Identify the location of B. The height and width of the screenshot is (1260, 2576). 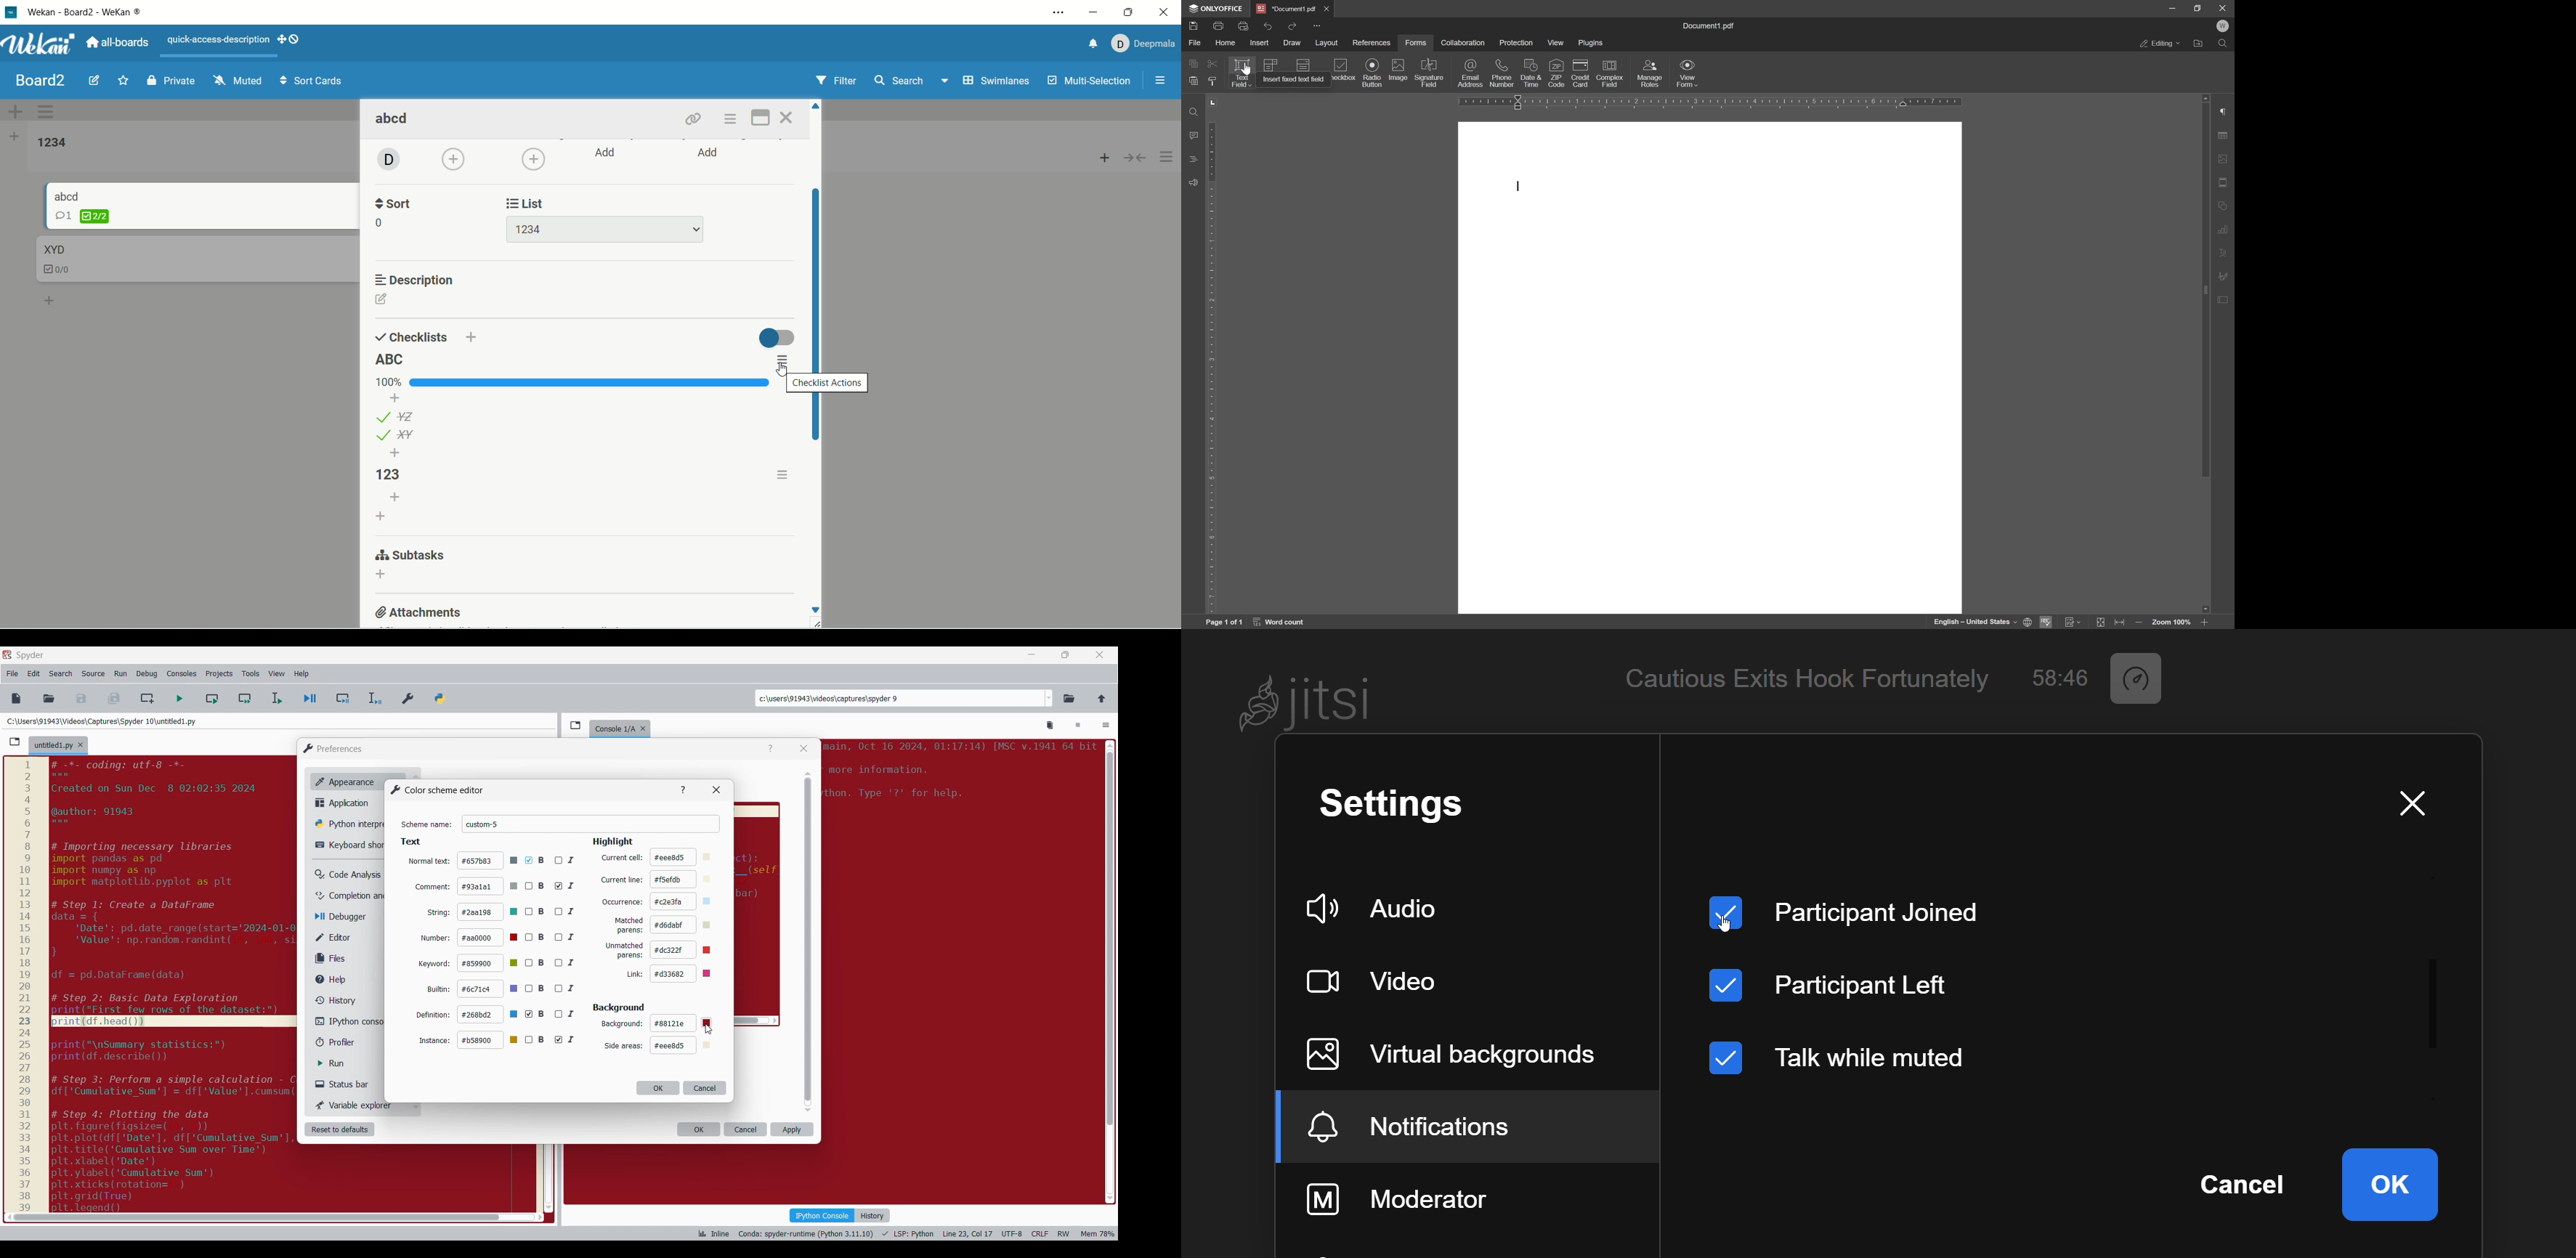
(536, 861).